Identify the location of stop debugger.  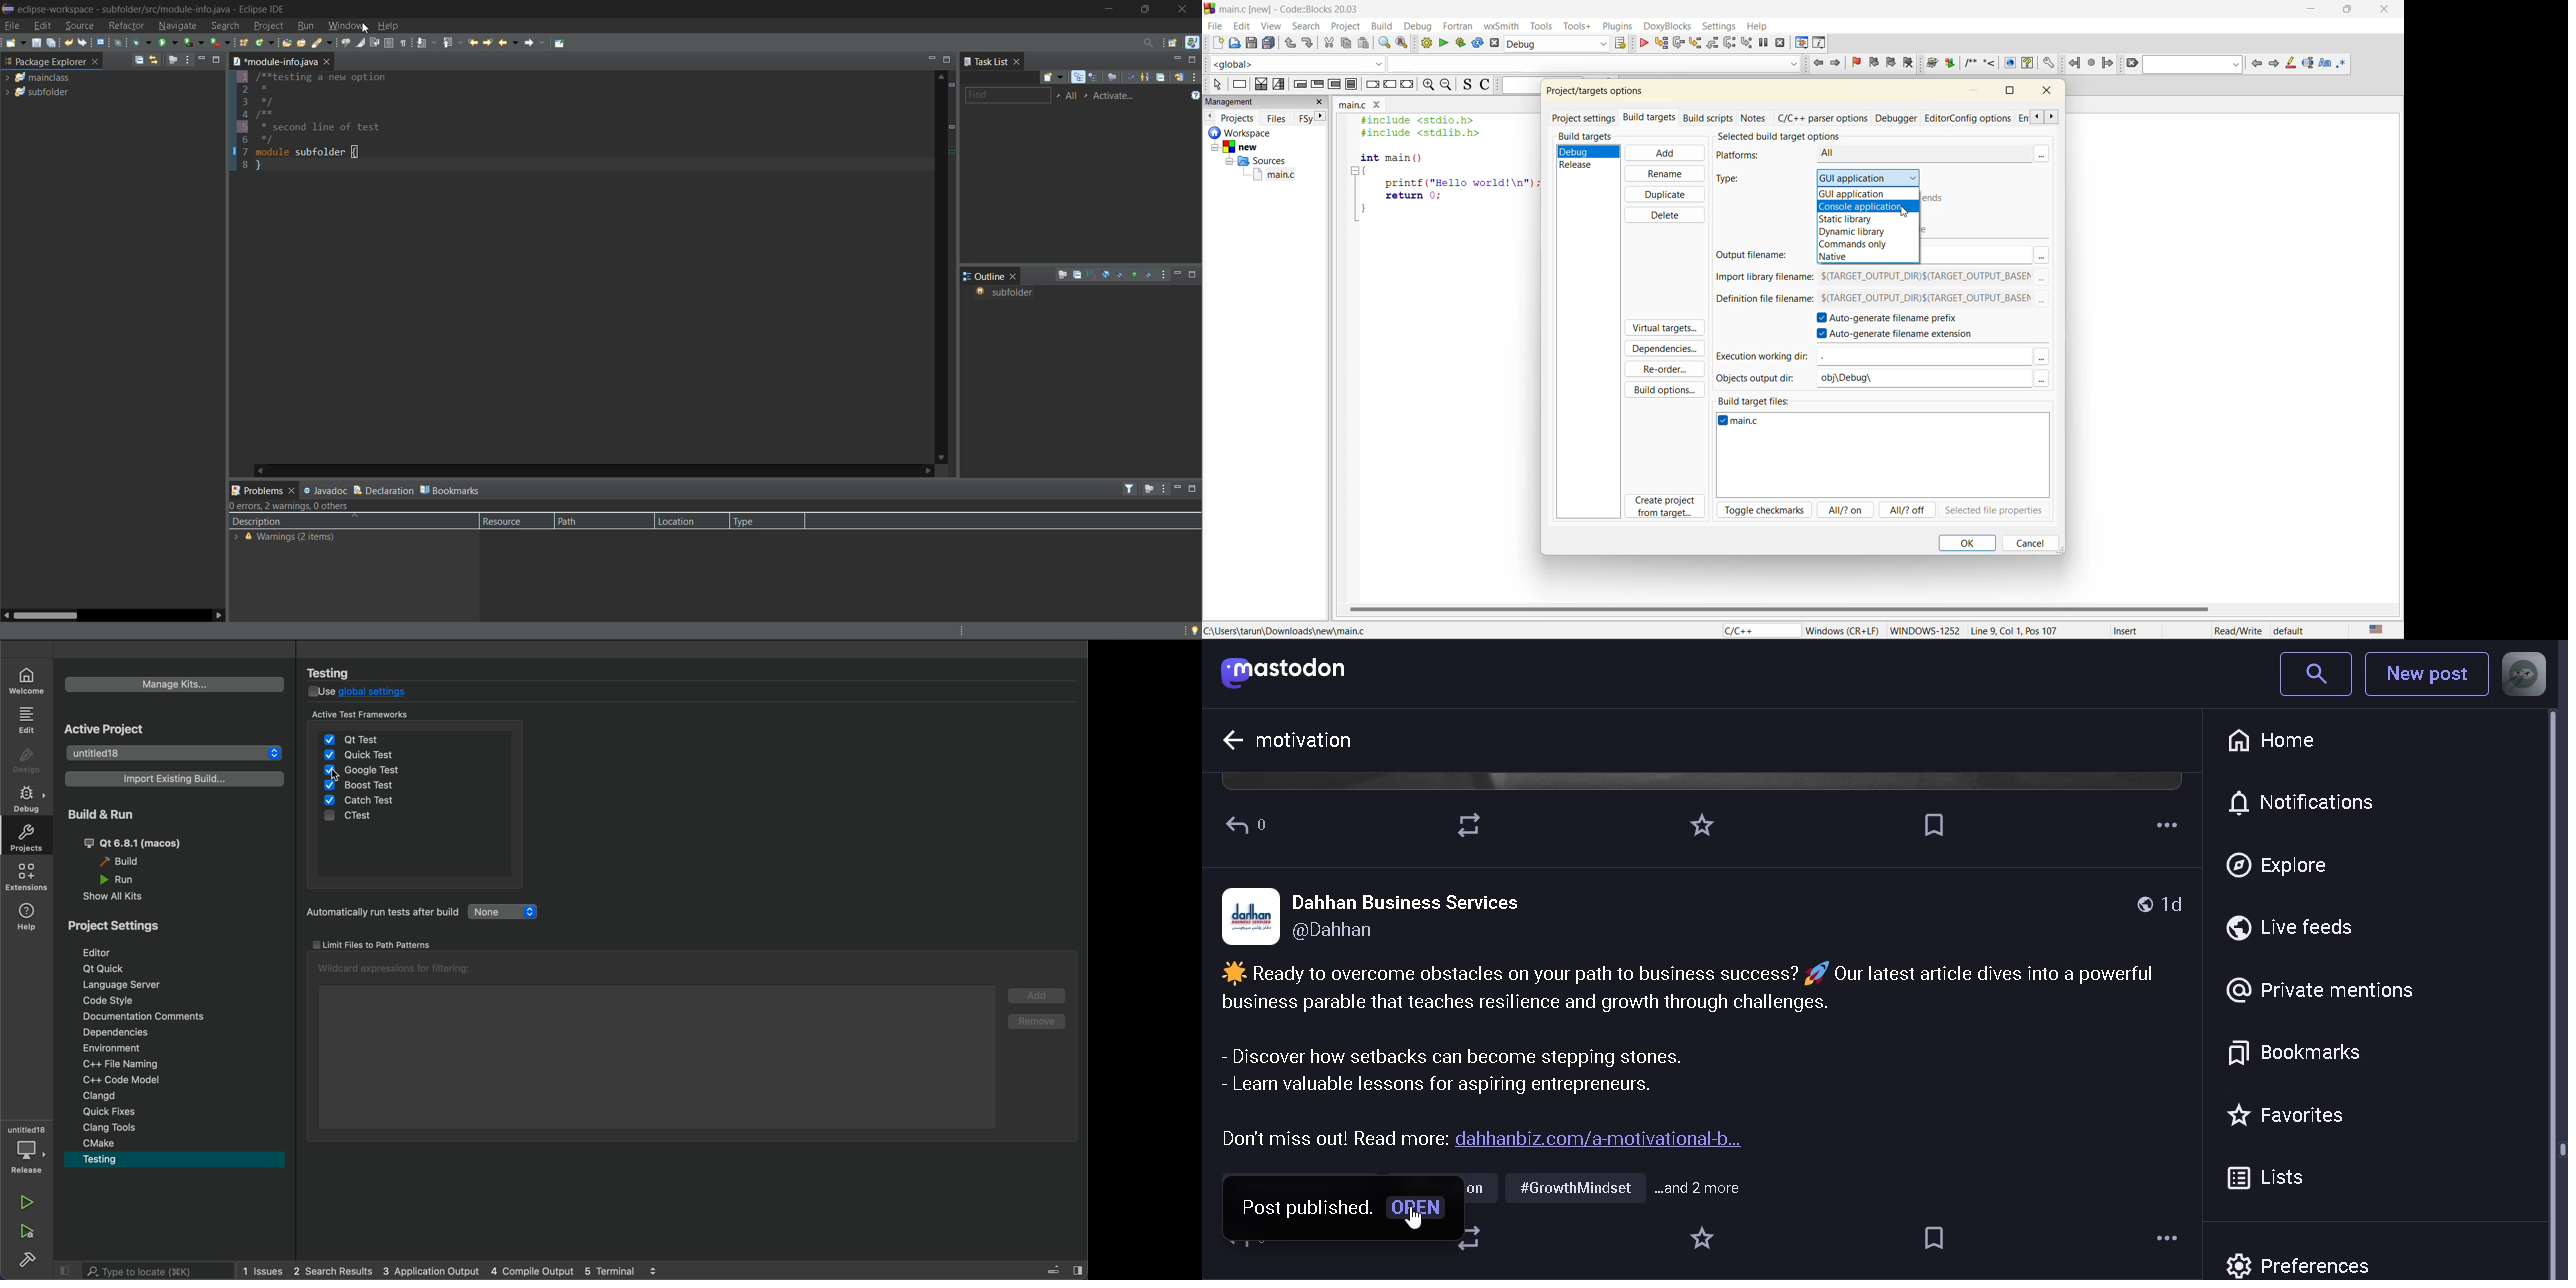
(1781, 44).